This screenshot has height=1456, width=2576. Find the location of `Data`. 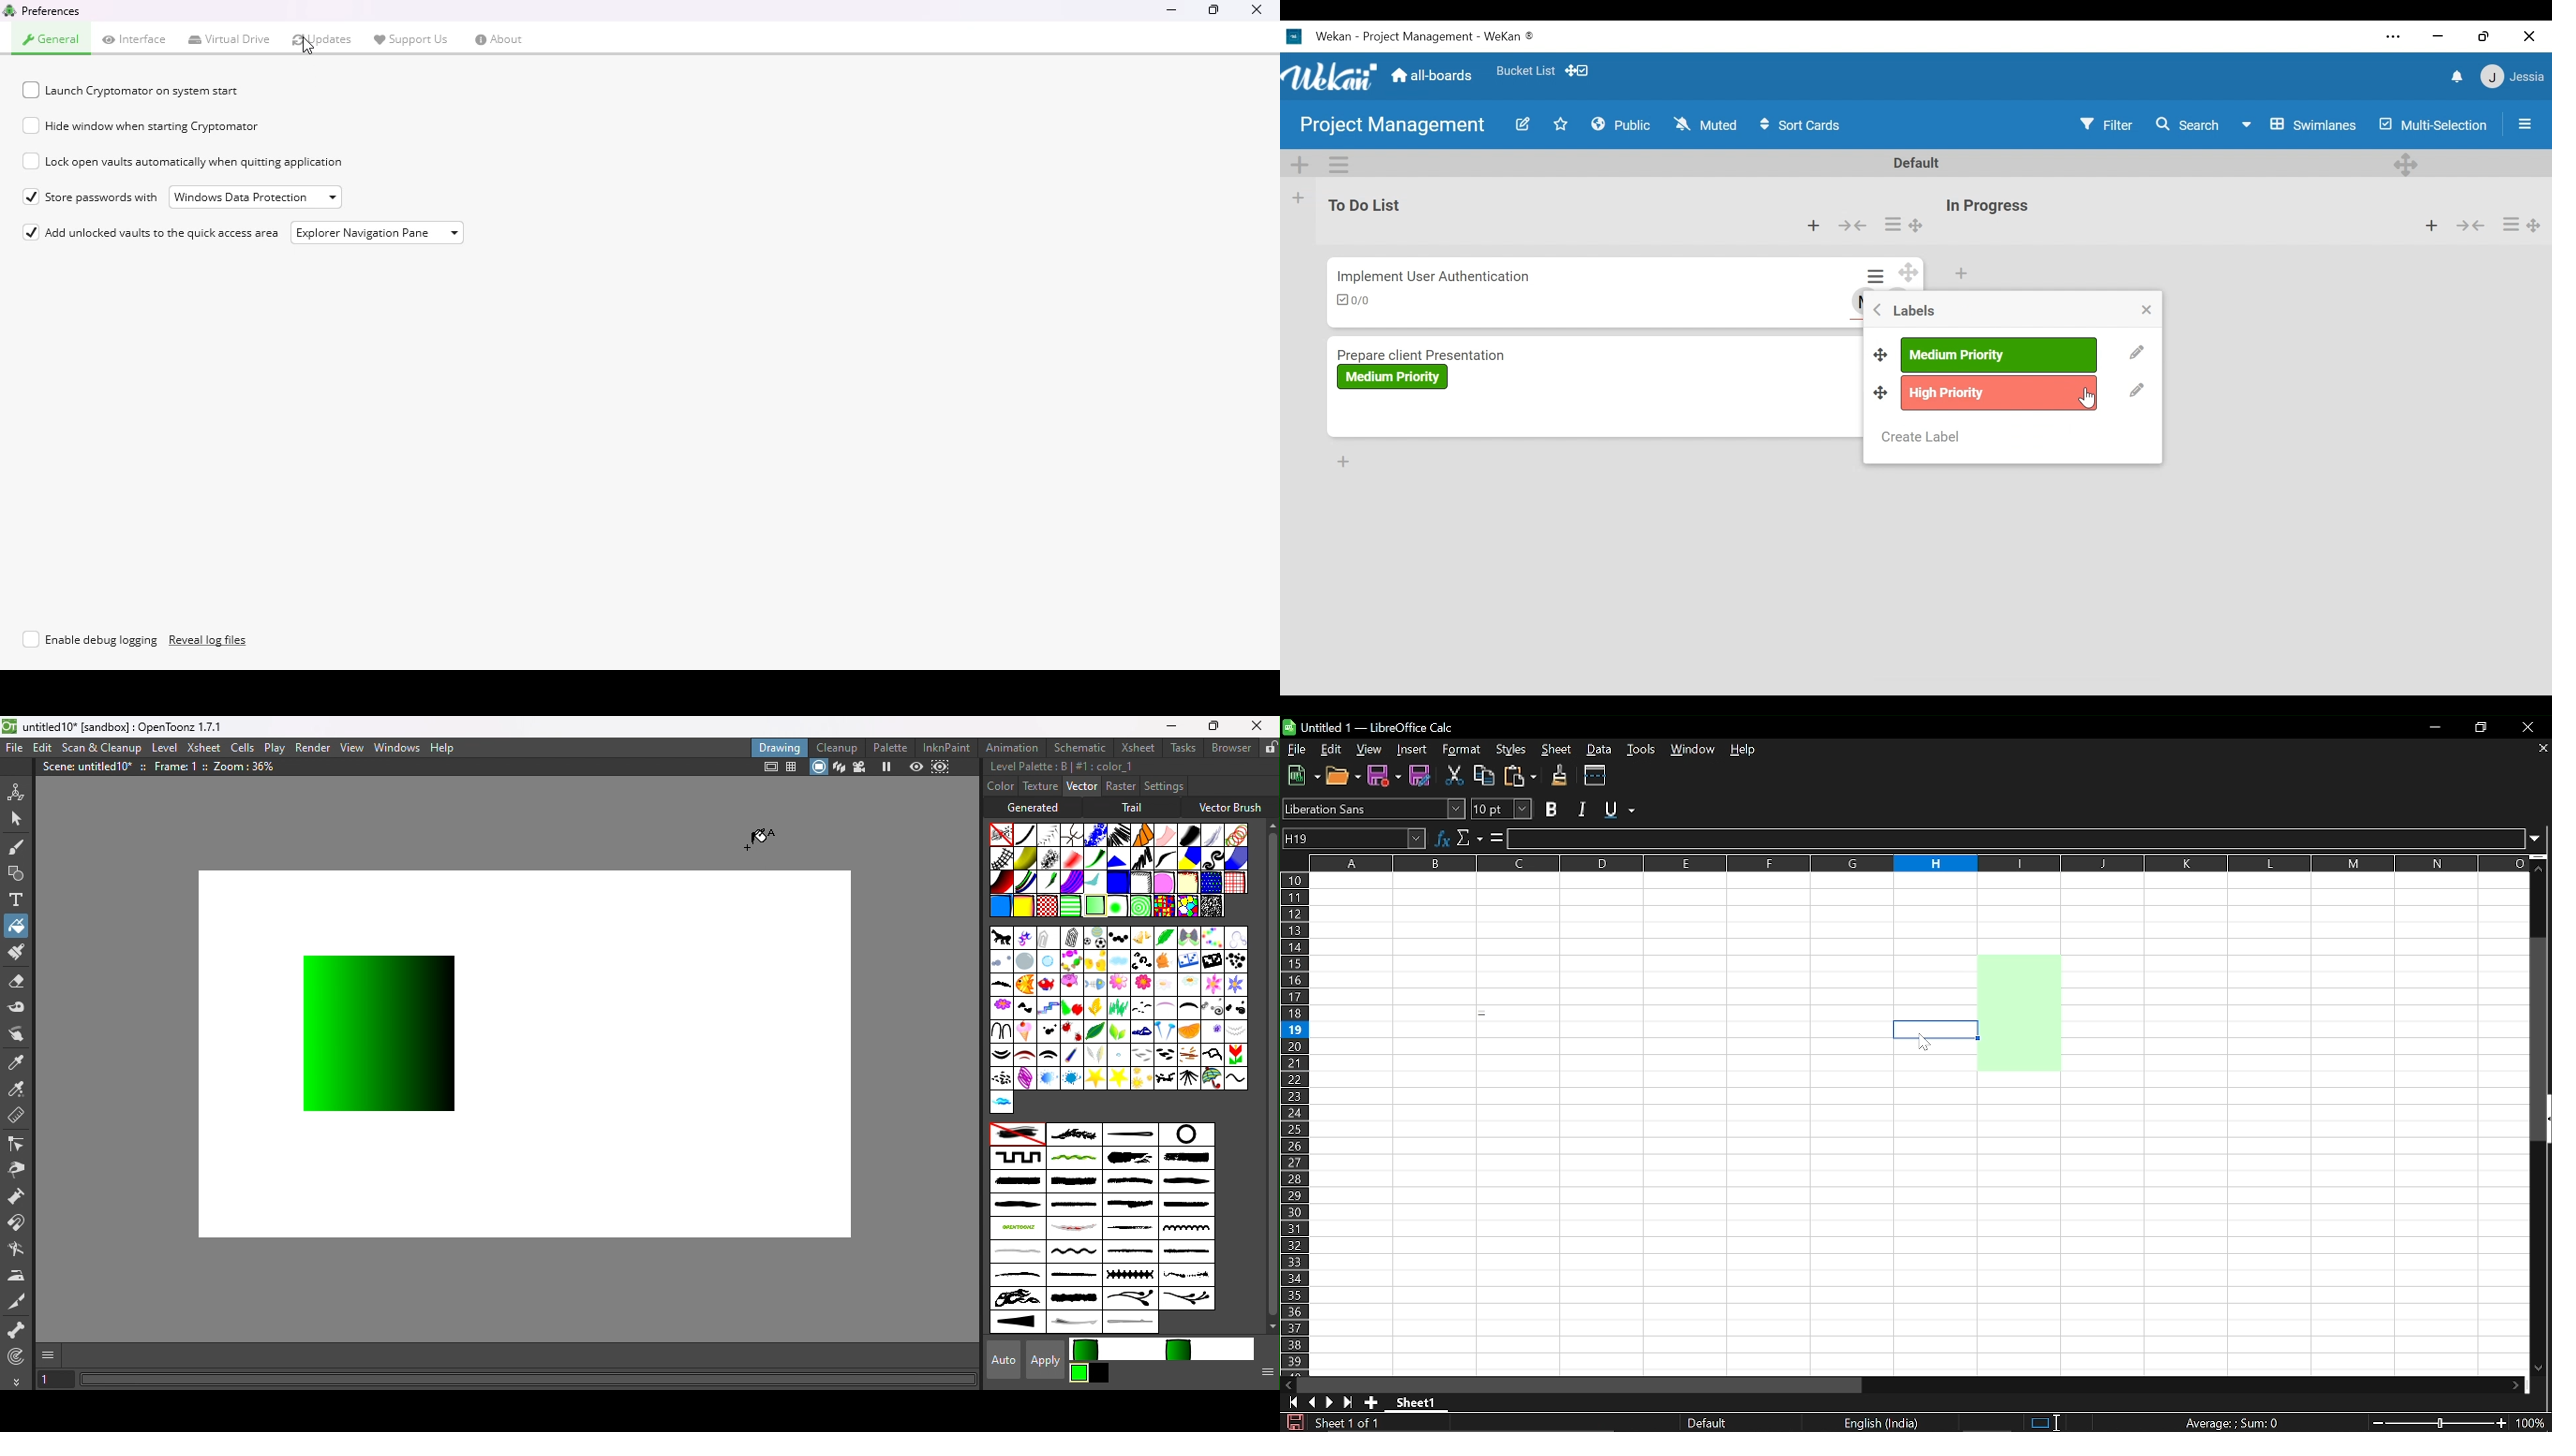

Data is located at coordinates (1601, 750).